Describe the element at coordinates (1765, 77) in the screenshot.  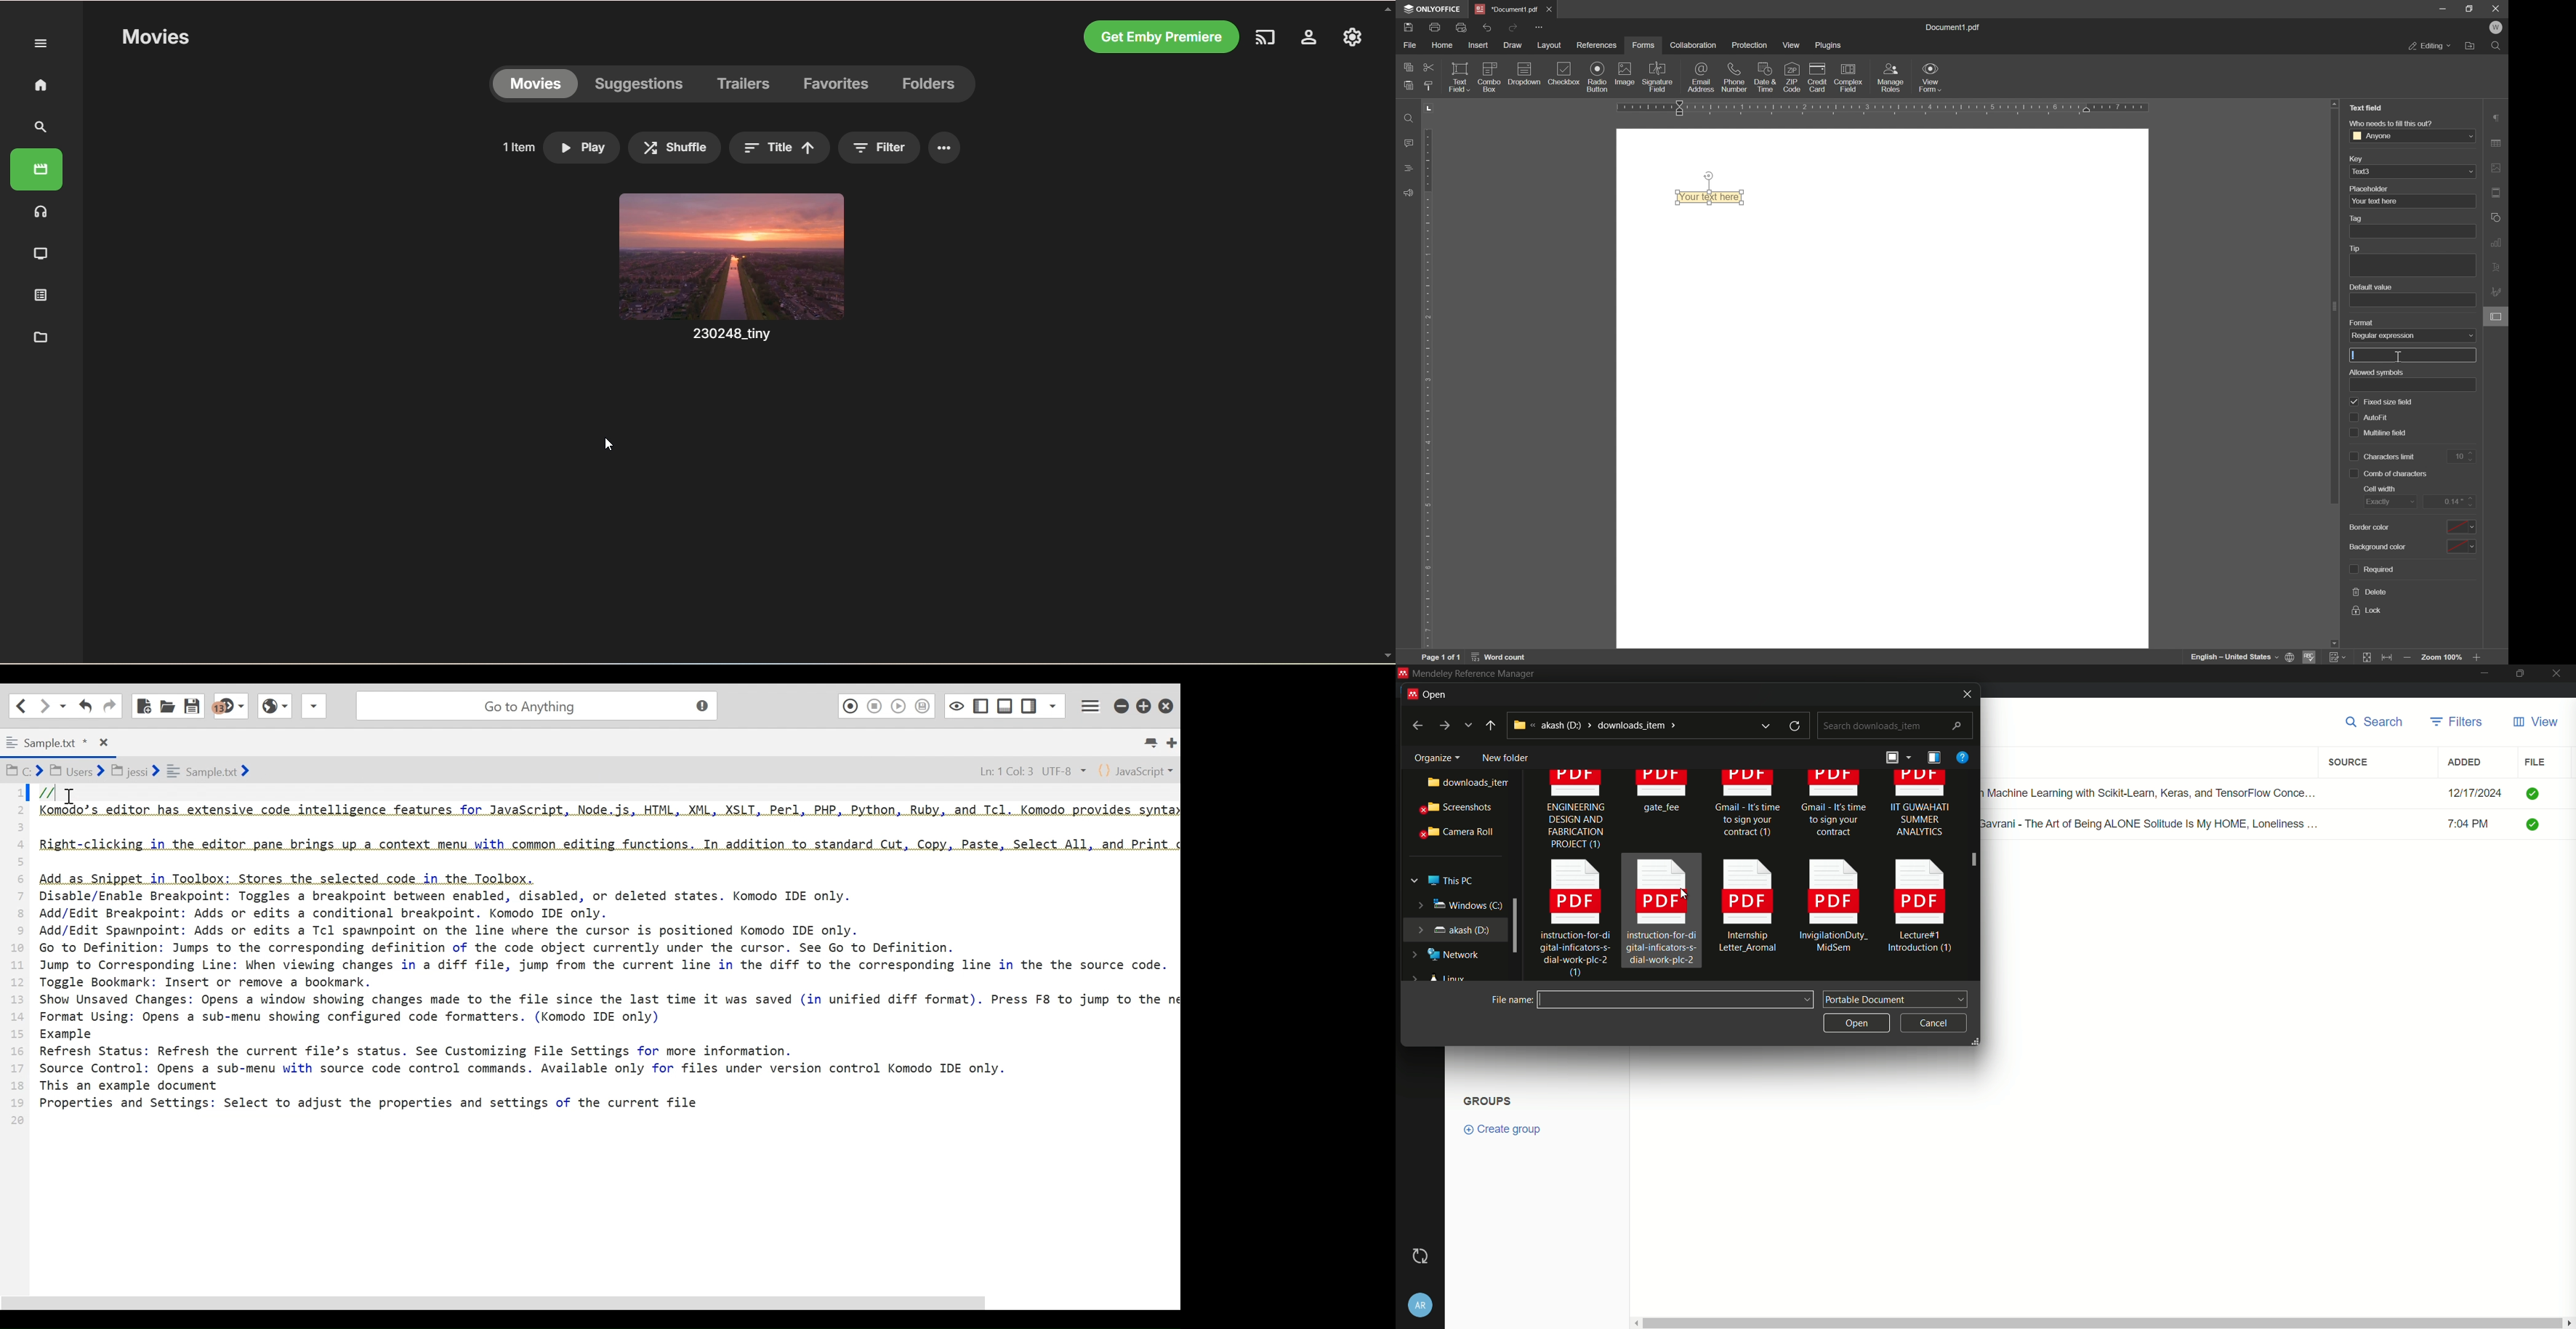
I see `date and time` at that location.